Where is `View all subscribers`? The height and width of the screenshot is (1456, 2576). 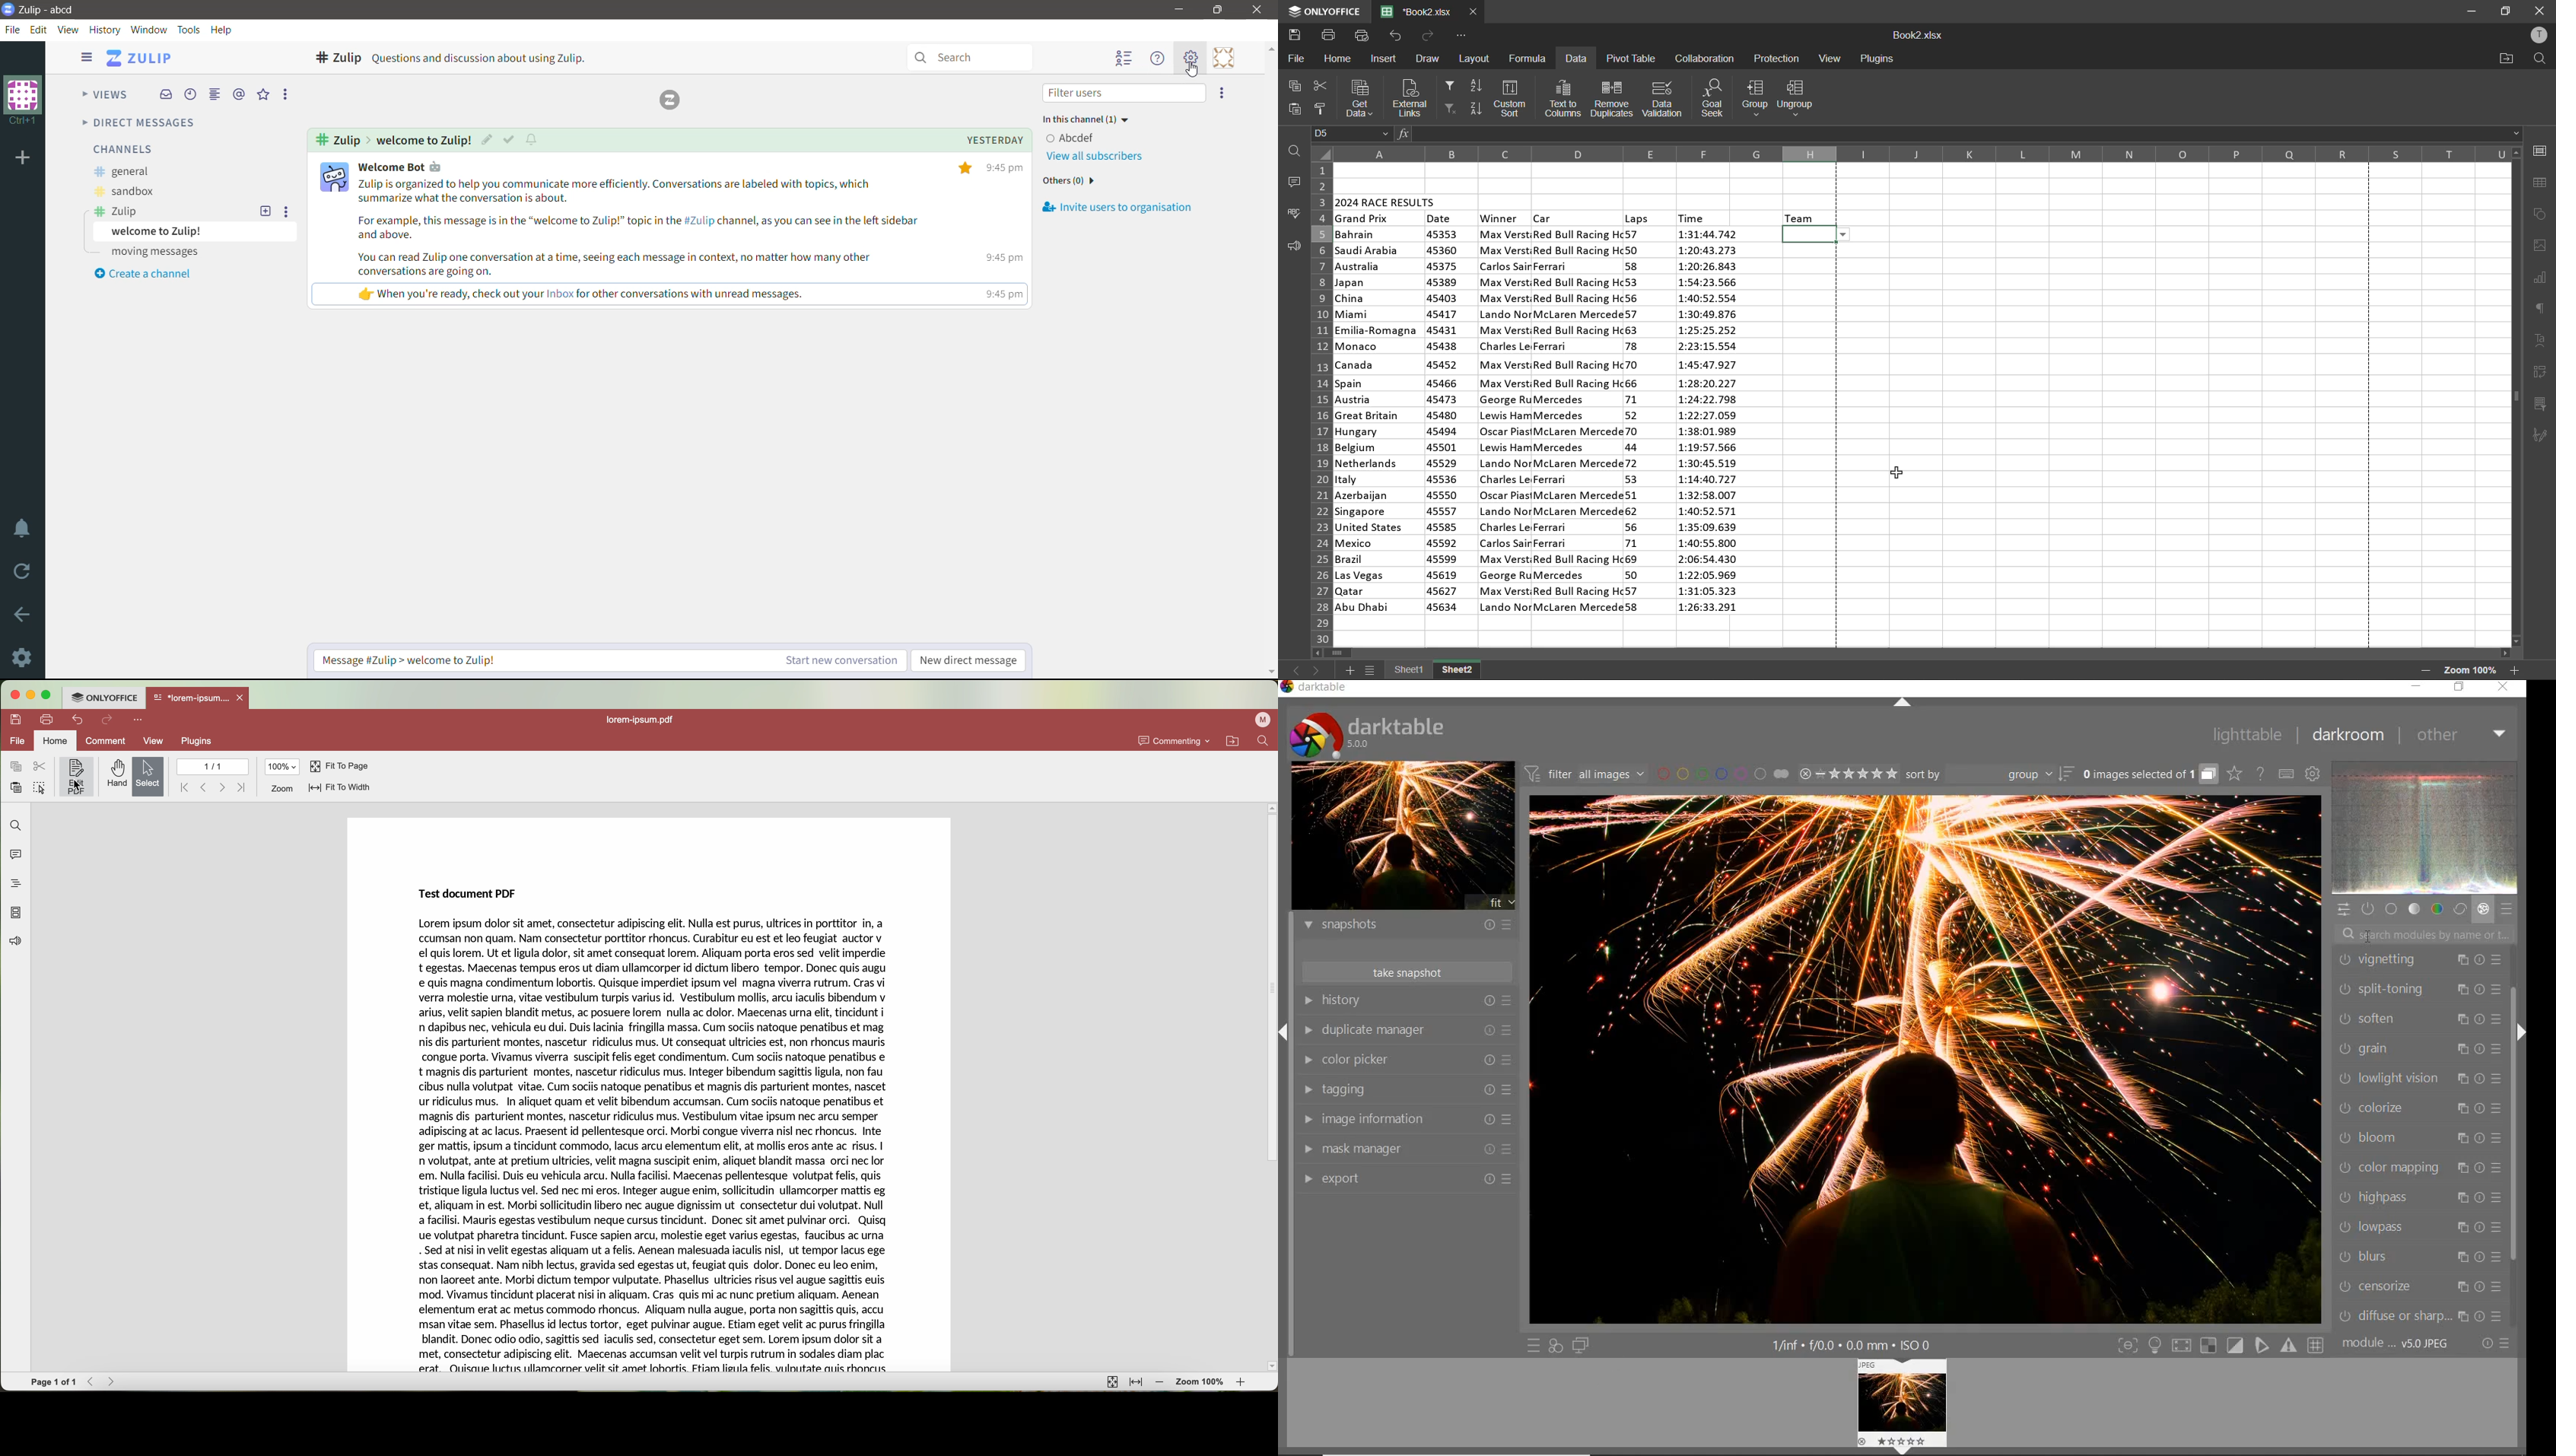 View all subscribers is located at coordinates (1099, 158).